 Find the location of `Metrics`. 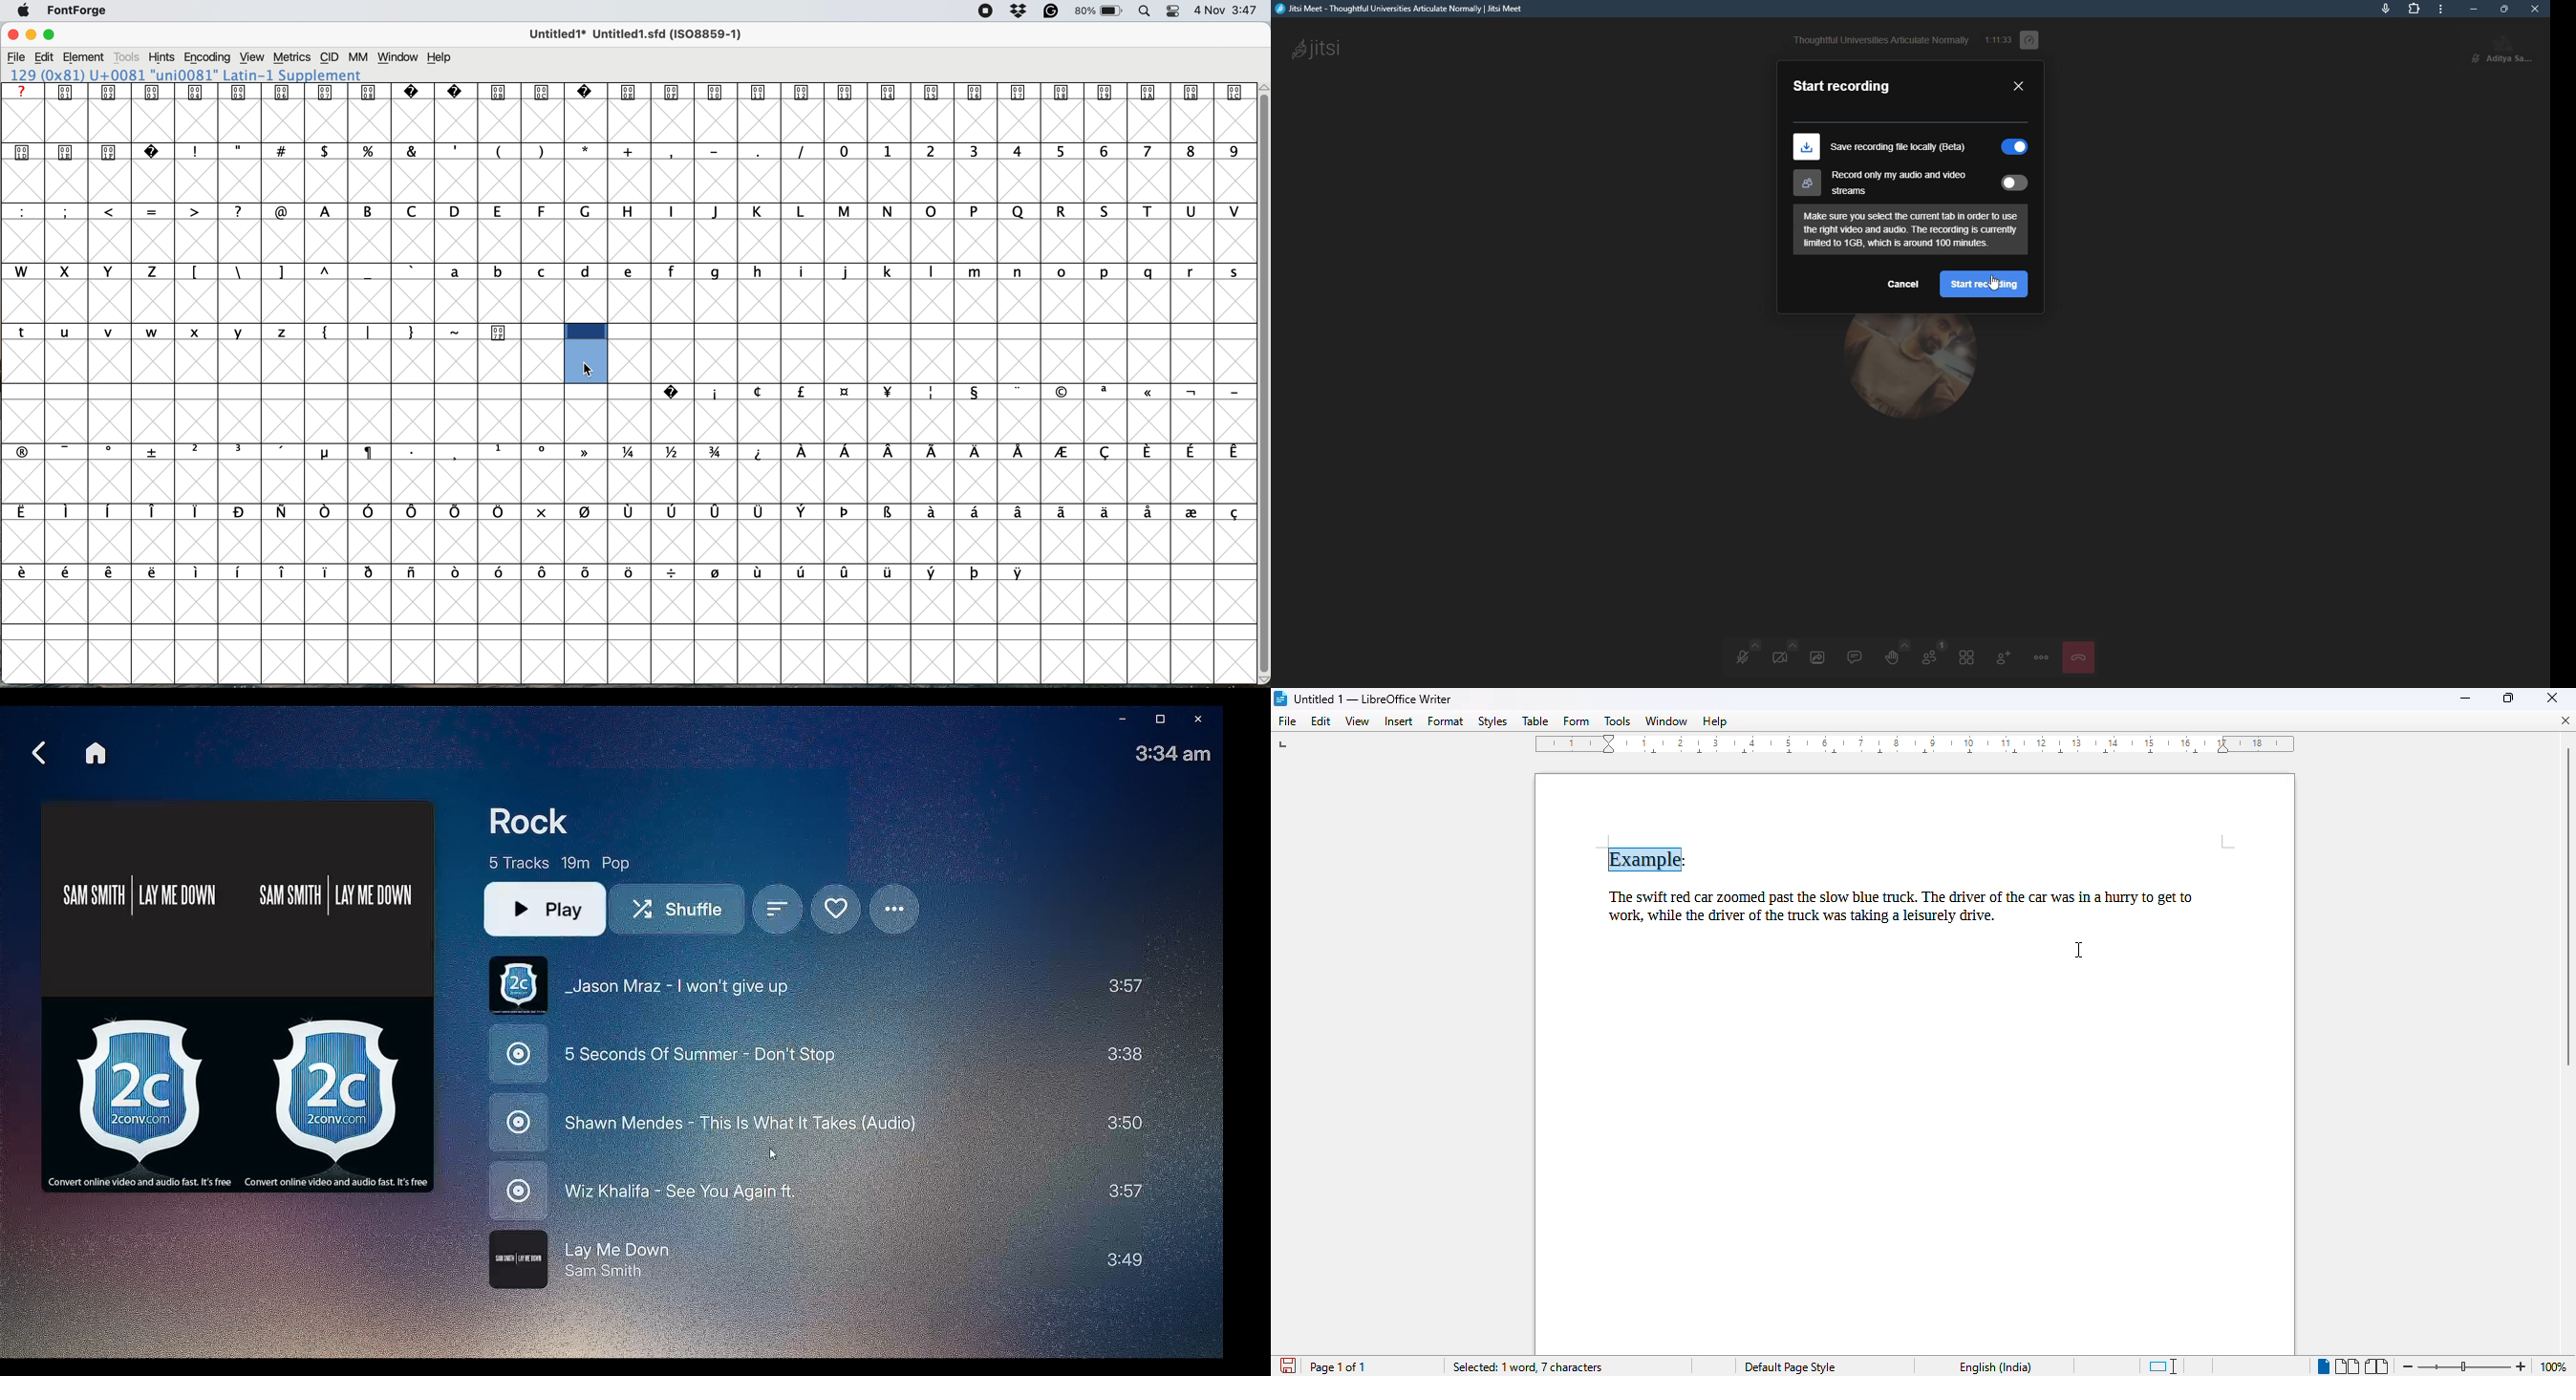

Metrics is located at coordinates (291, 59).